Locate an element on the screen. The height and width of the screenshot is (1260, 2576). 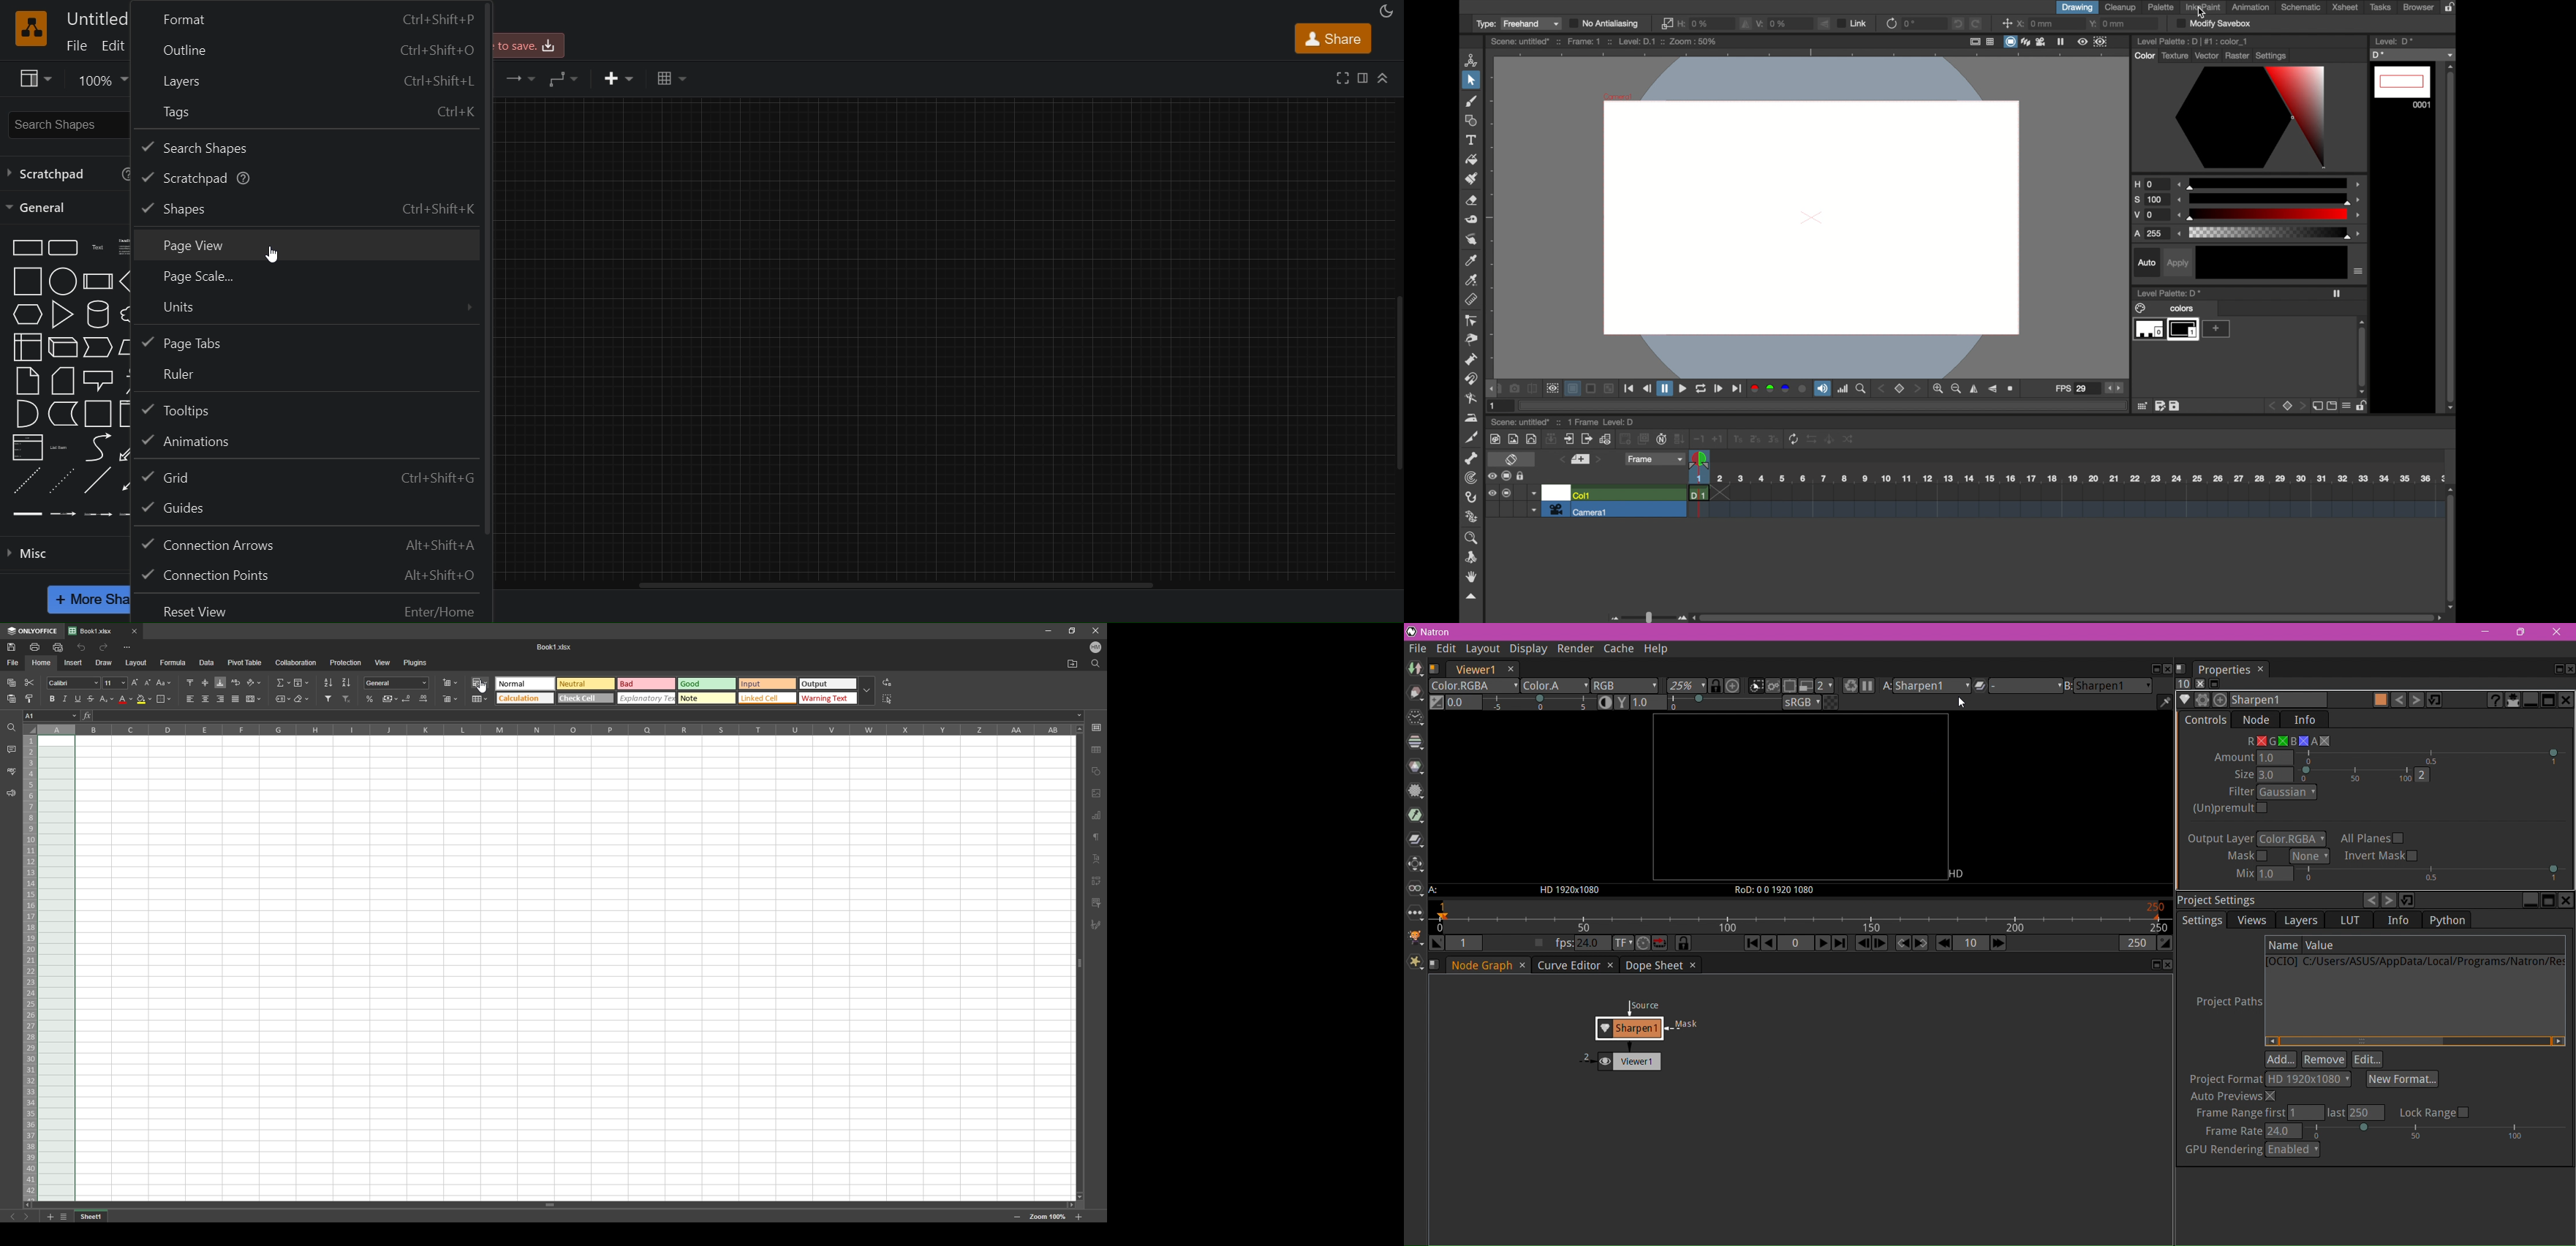
eye is located at coordinates (1493, 493).